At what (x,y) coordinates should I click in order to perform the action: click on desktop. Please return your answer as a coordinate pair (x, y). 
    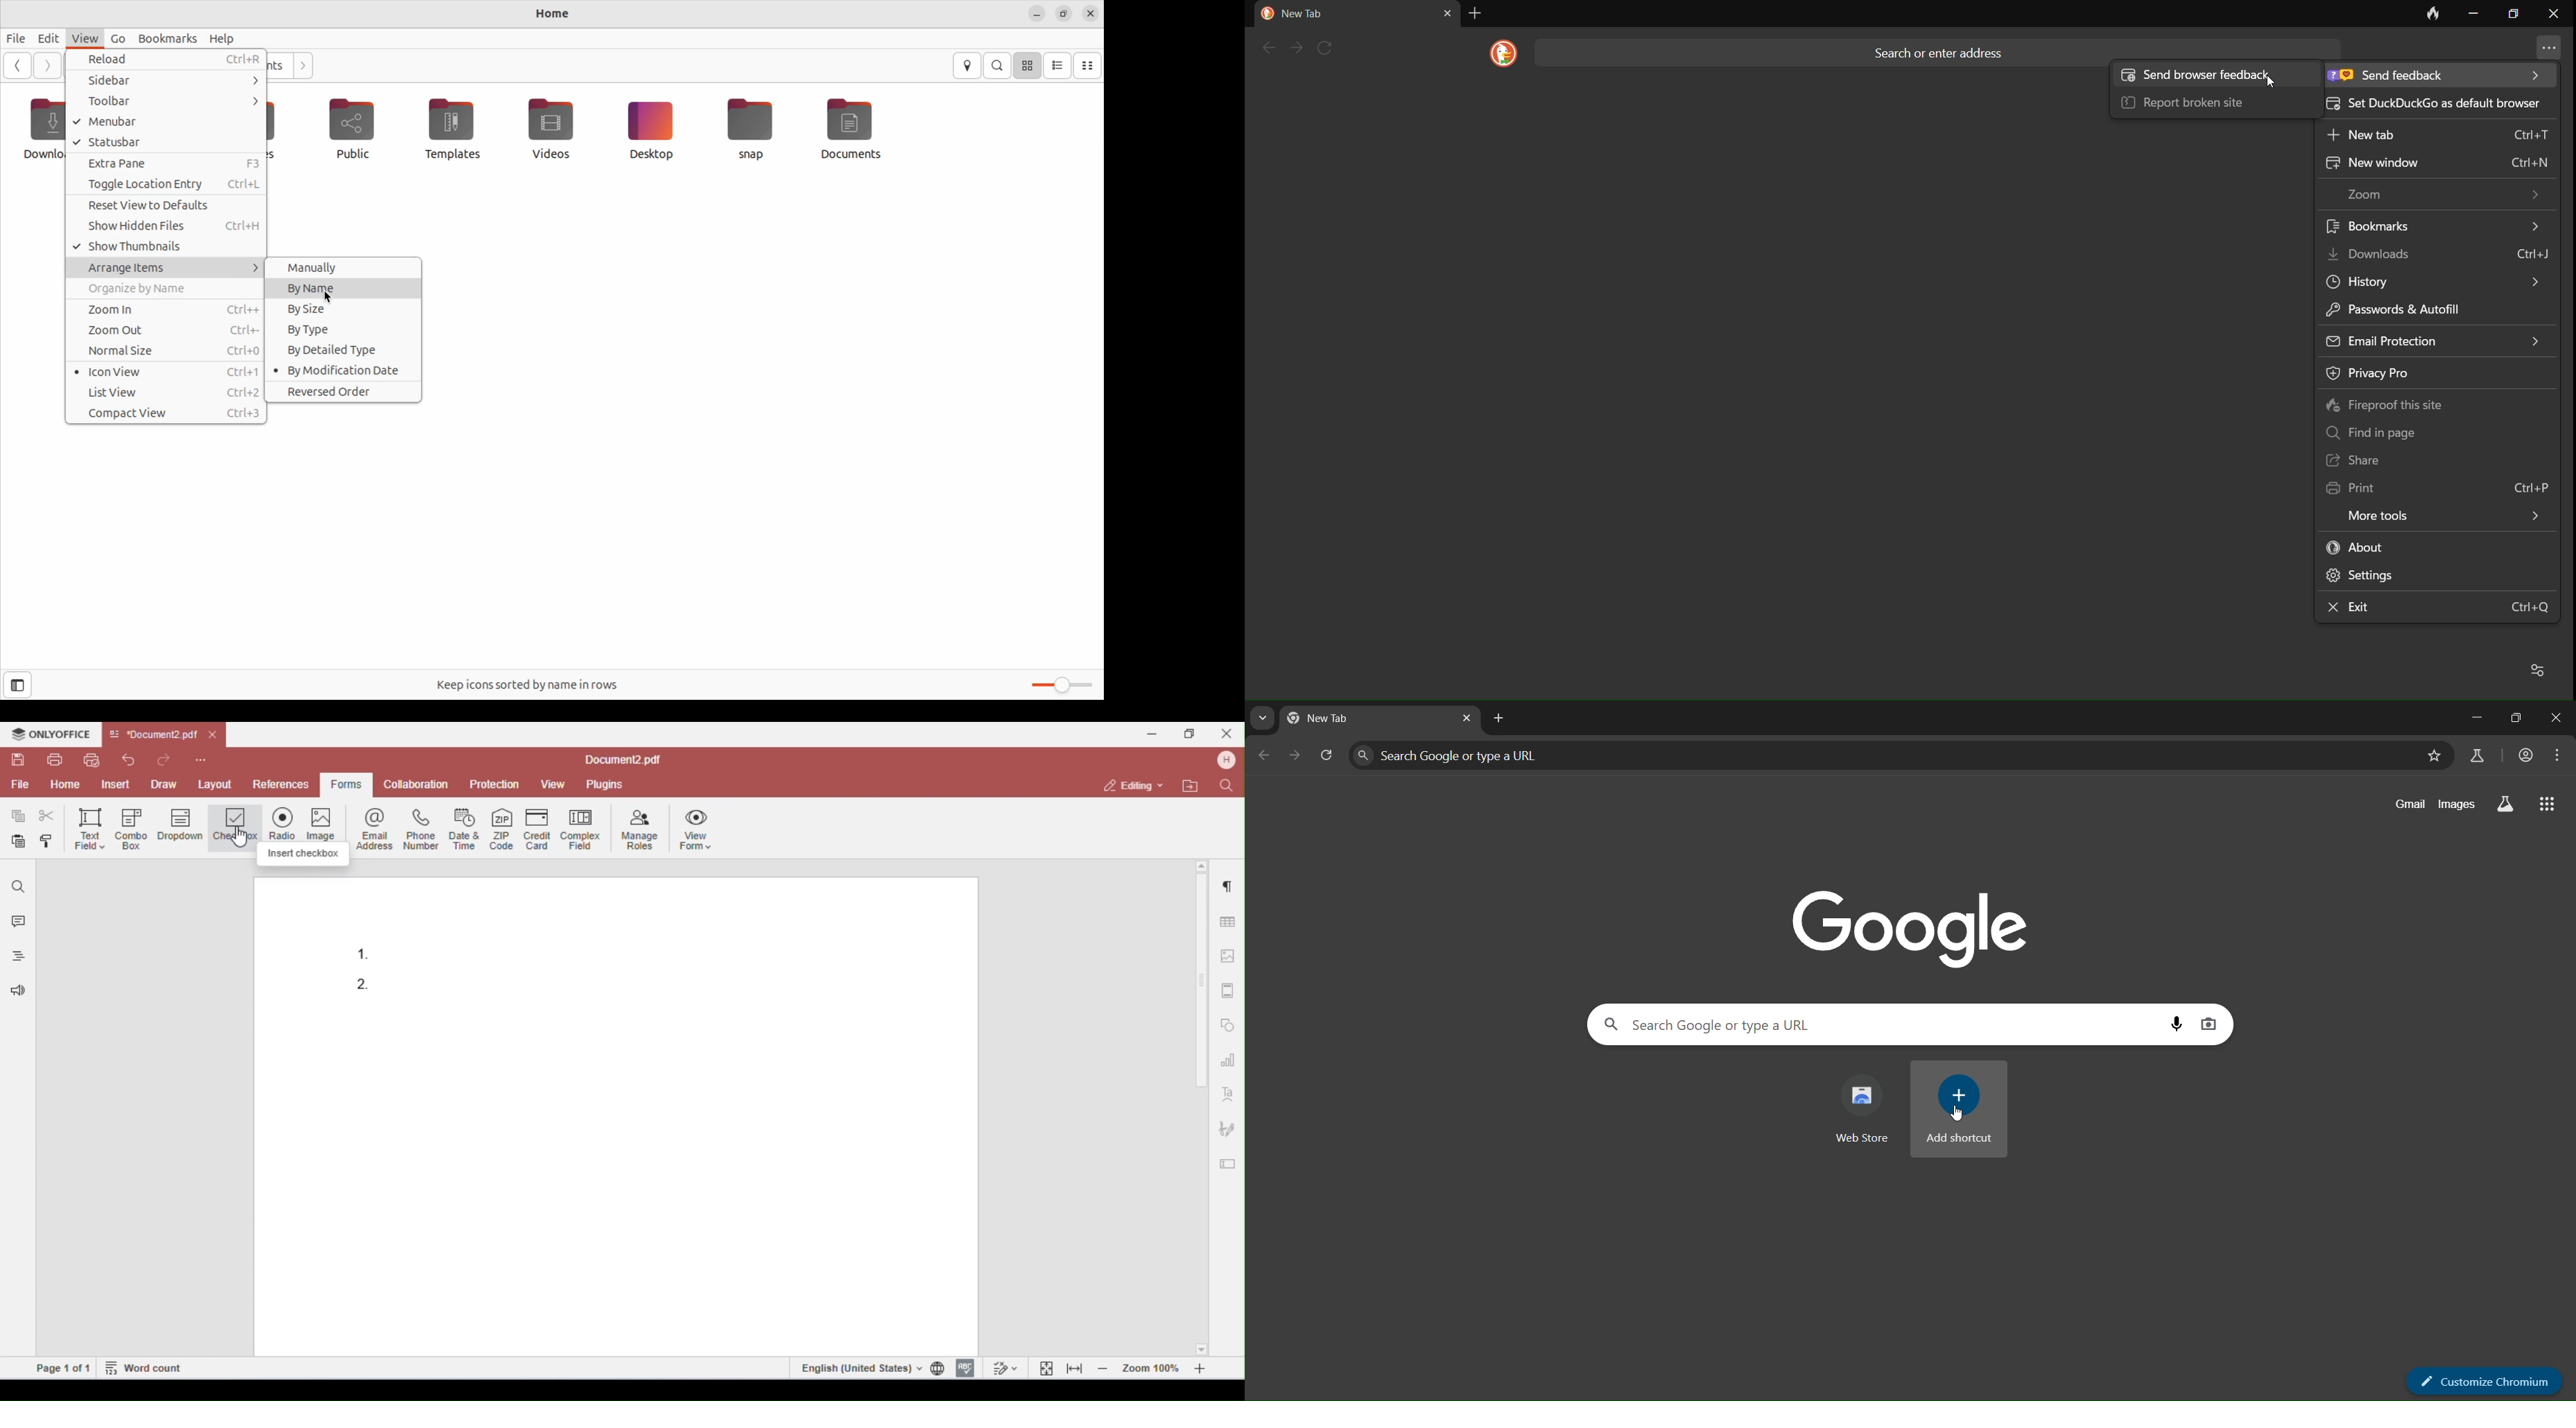
    Looking at the image, I should click on (650, 130).